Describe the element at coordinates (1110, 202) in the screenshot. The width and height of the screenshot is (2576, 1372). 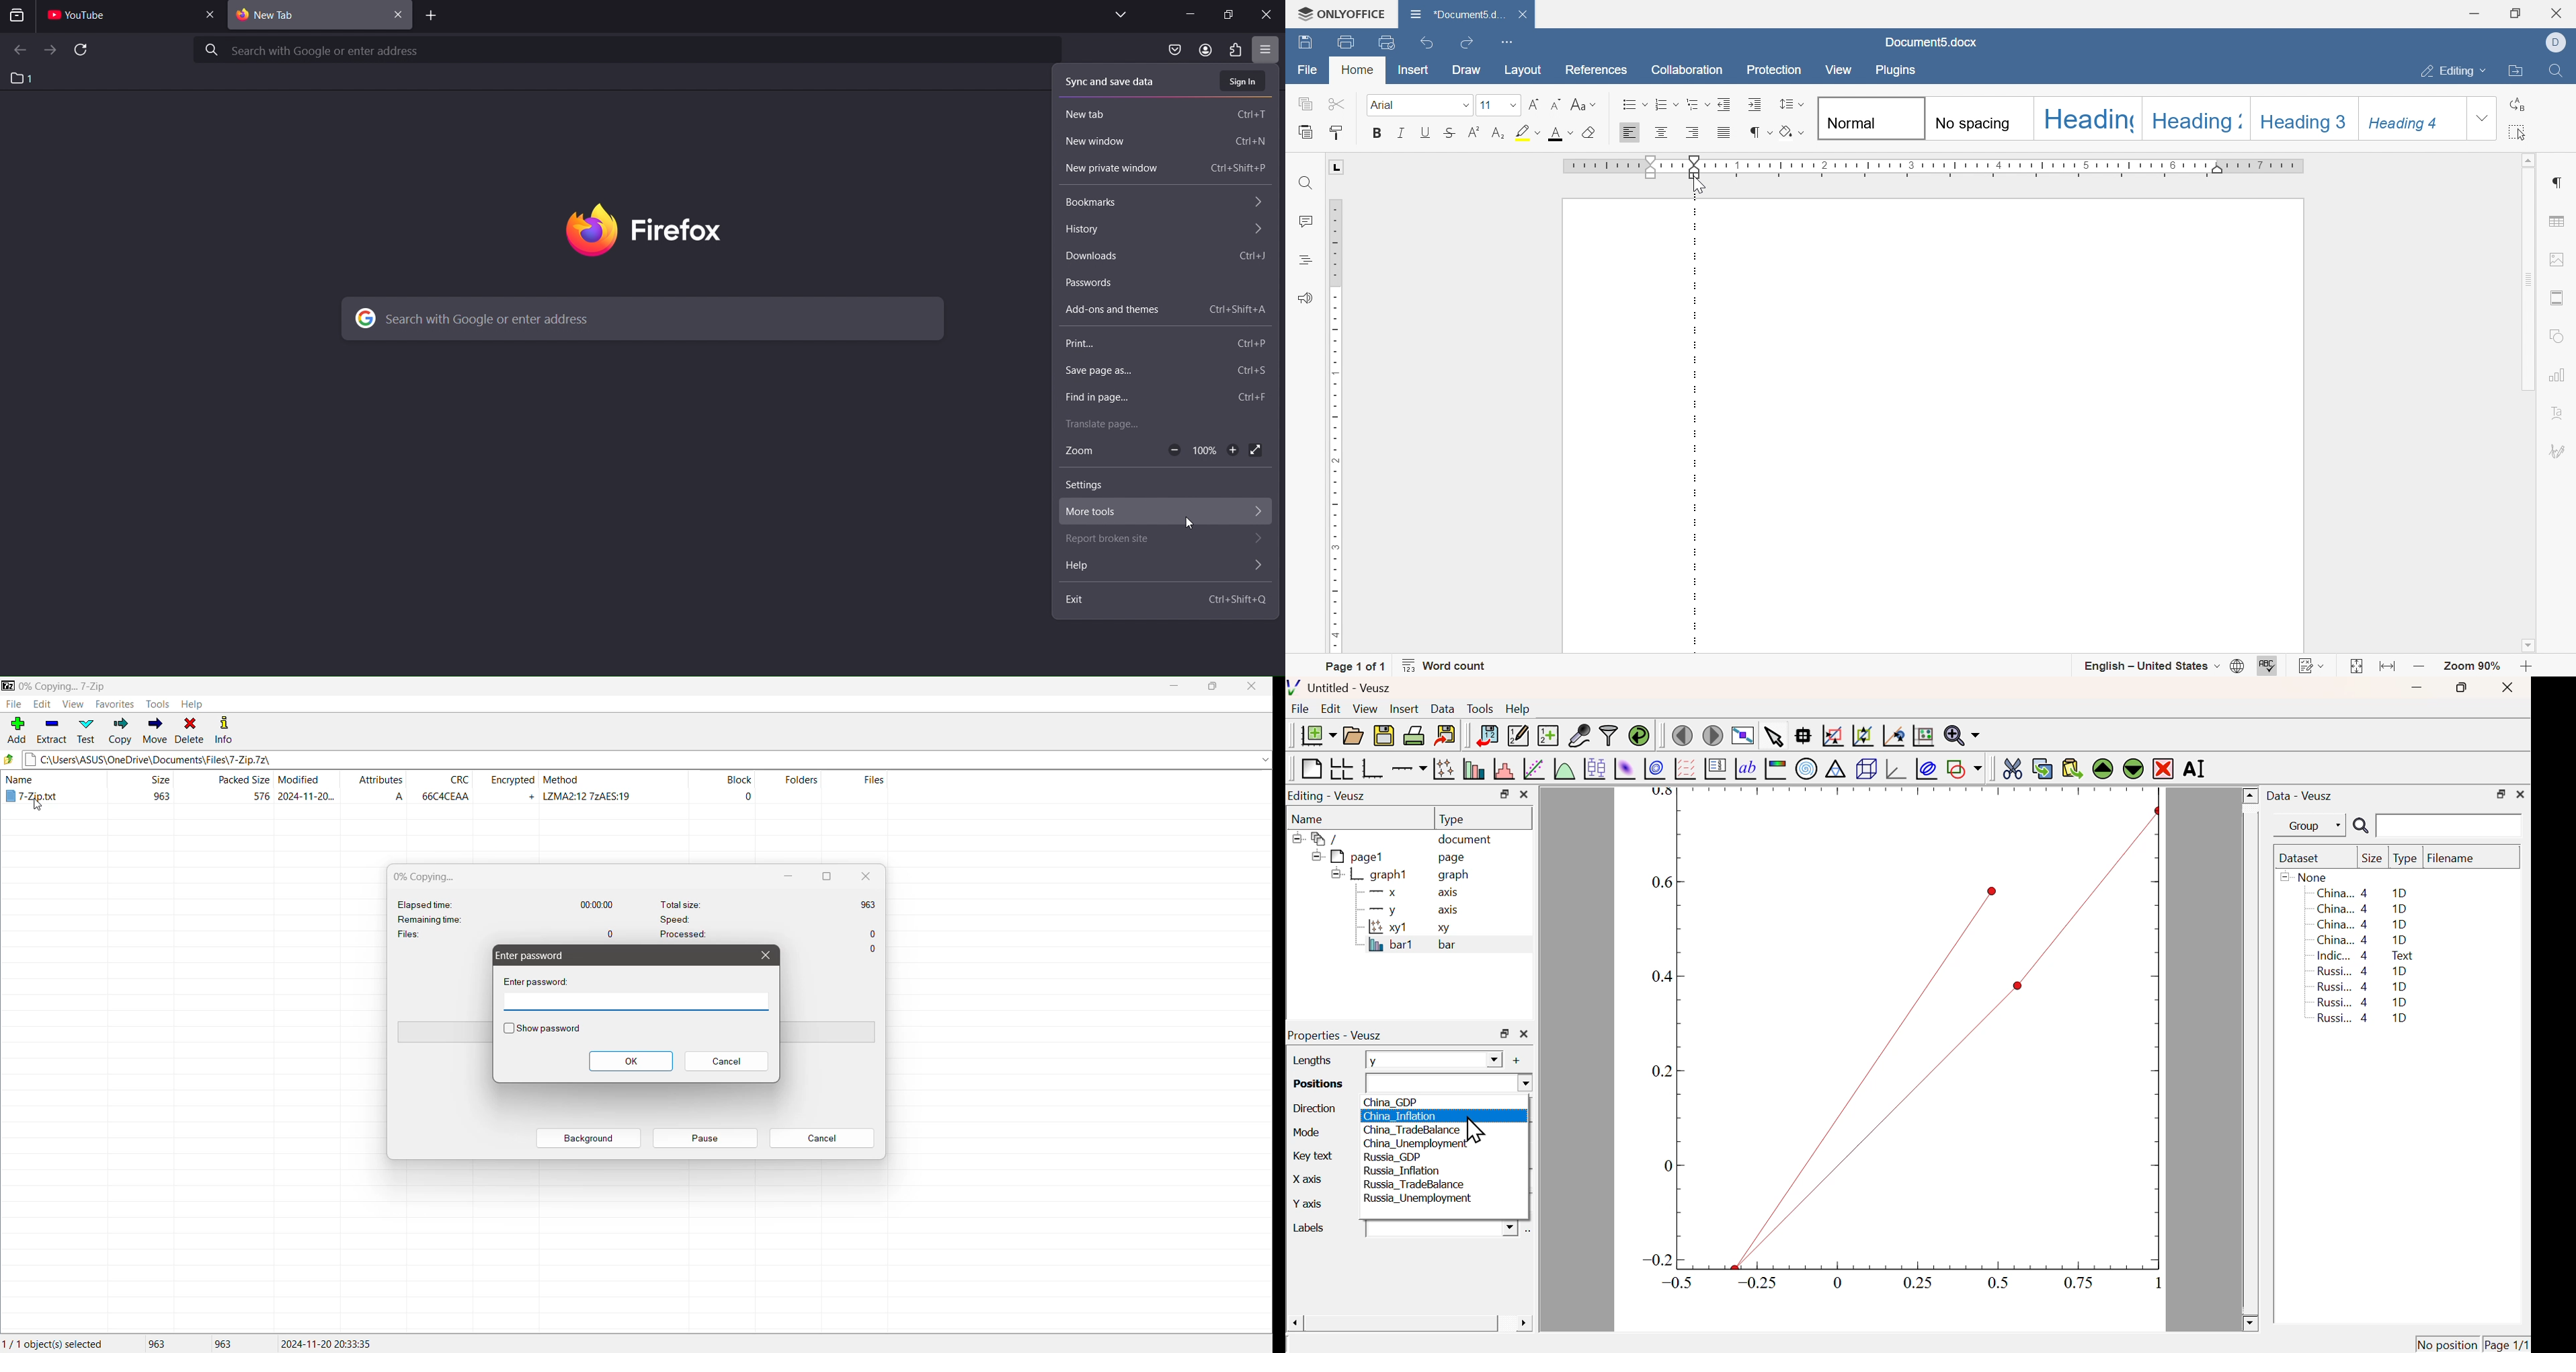
I see `bookmarks` at that location.